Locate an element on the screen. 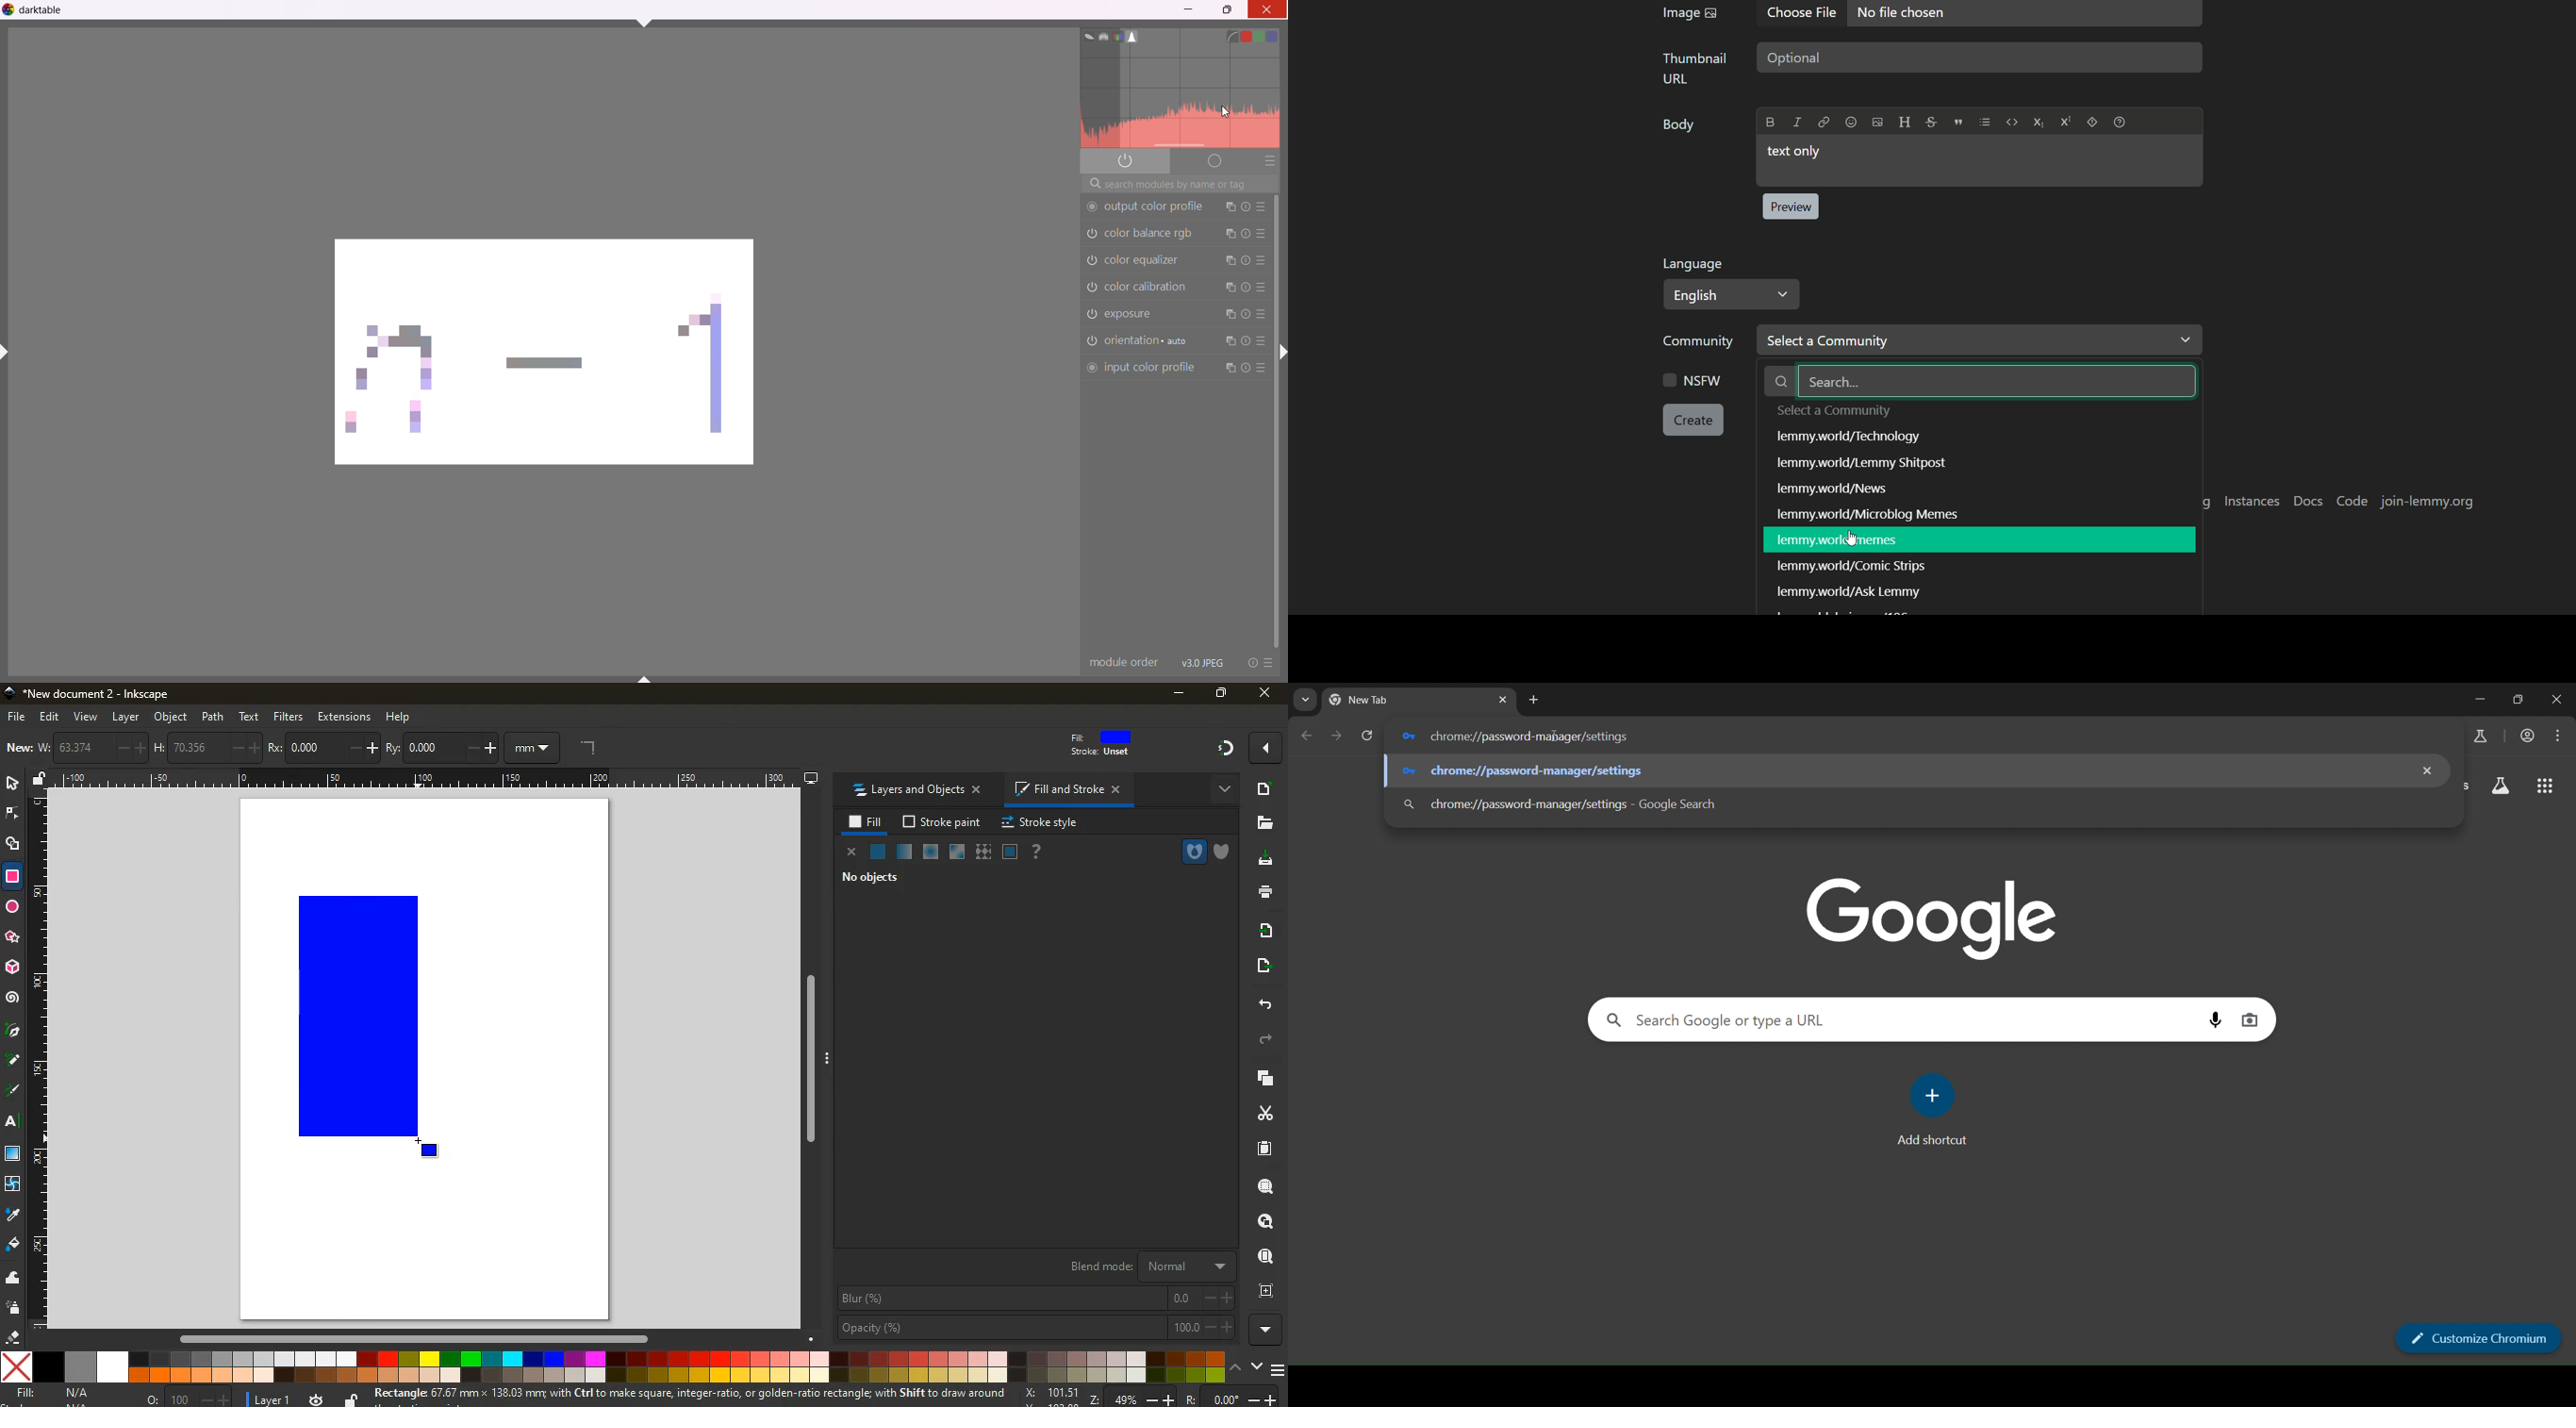 The width and height of the screenshot is (2576, 1428). send is located at coordinates (1260, 967).